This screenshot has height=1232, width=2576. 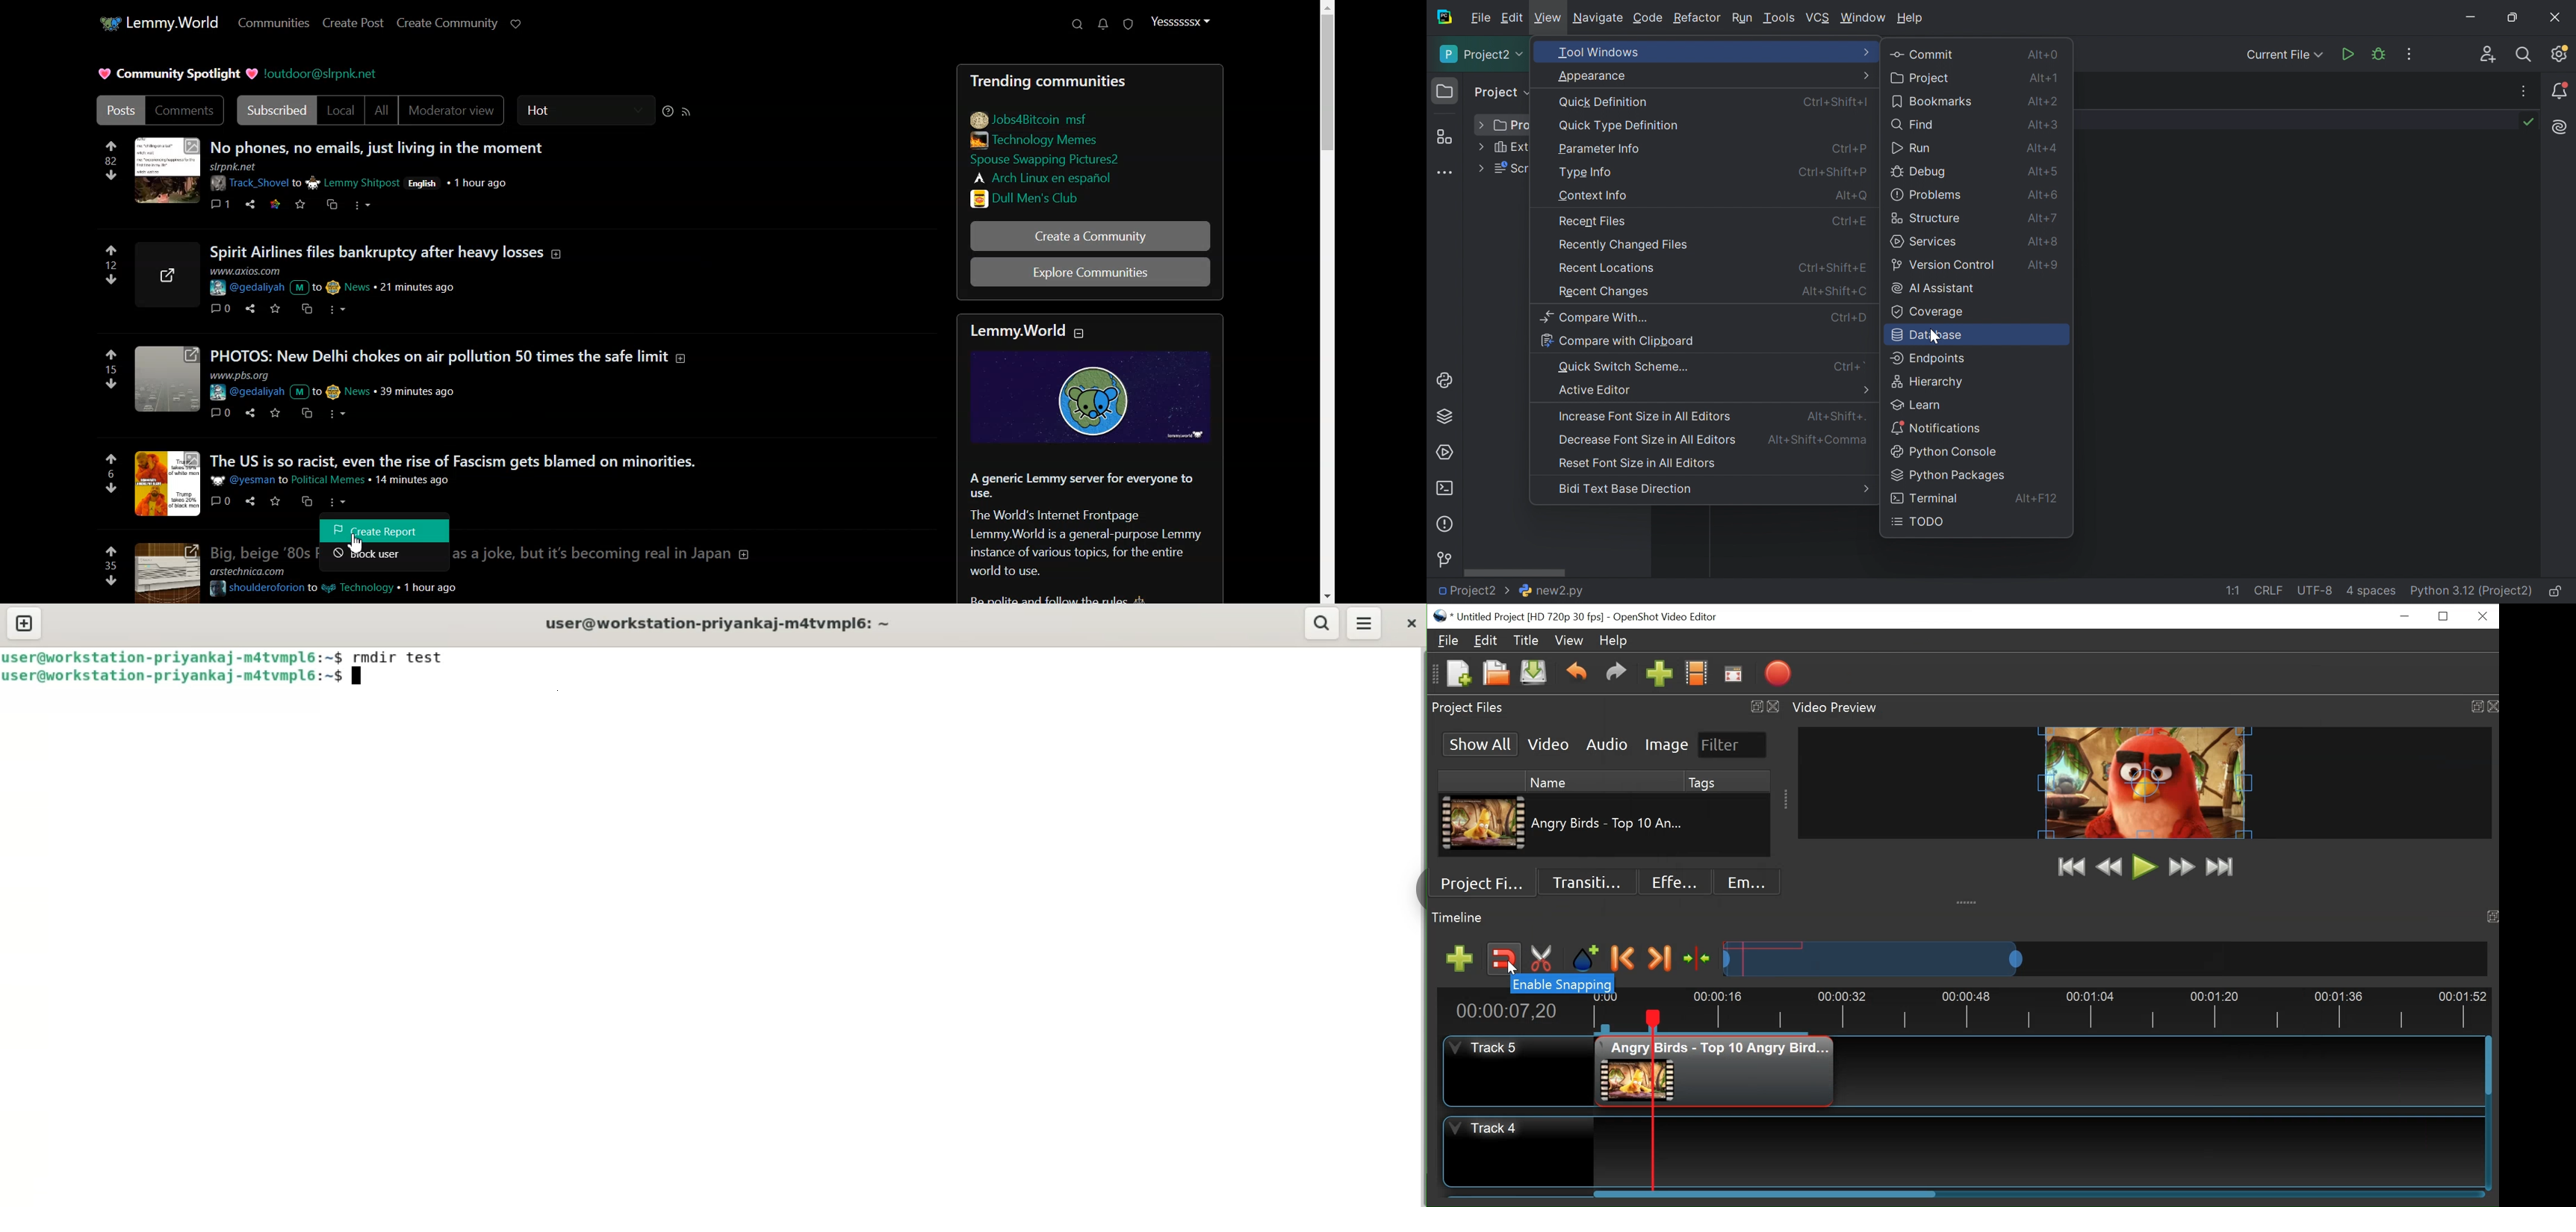 What do you see at coordinates (156, 22) in the screenshot?
I see `Home page` at bounding box center [156, 22].